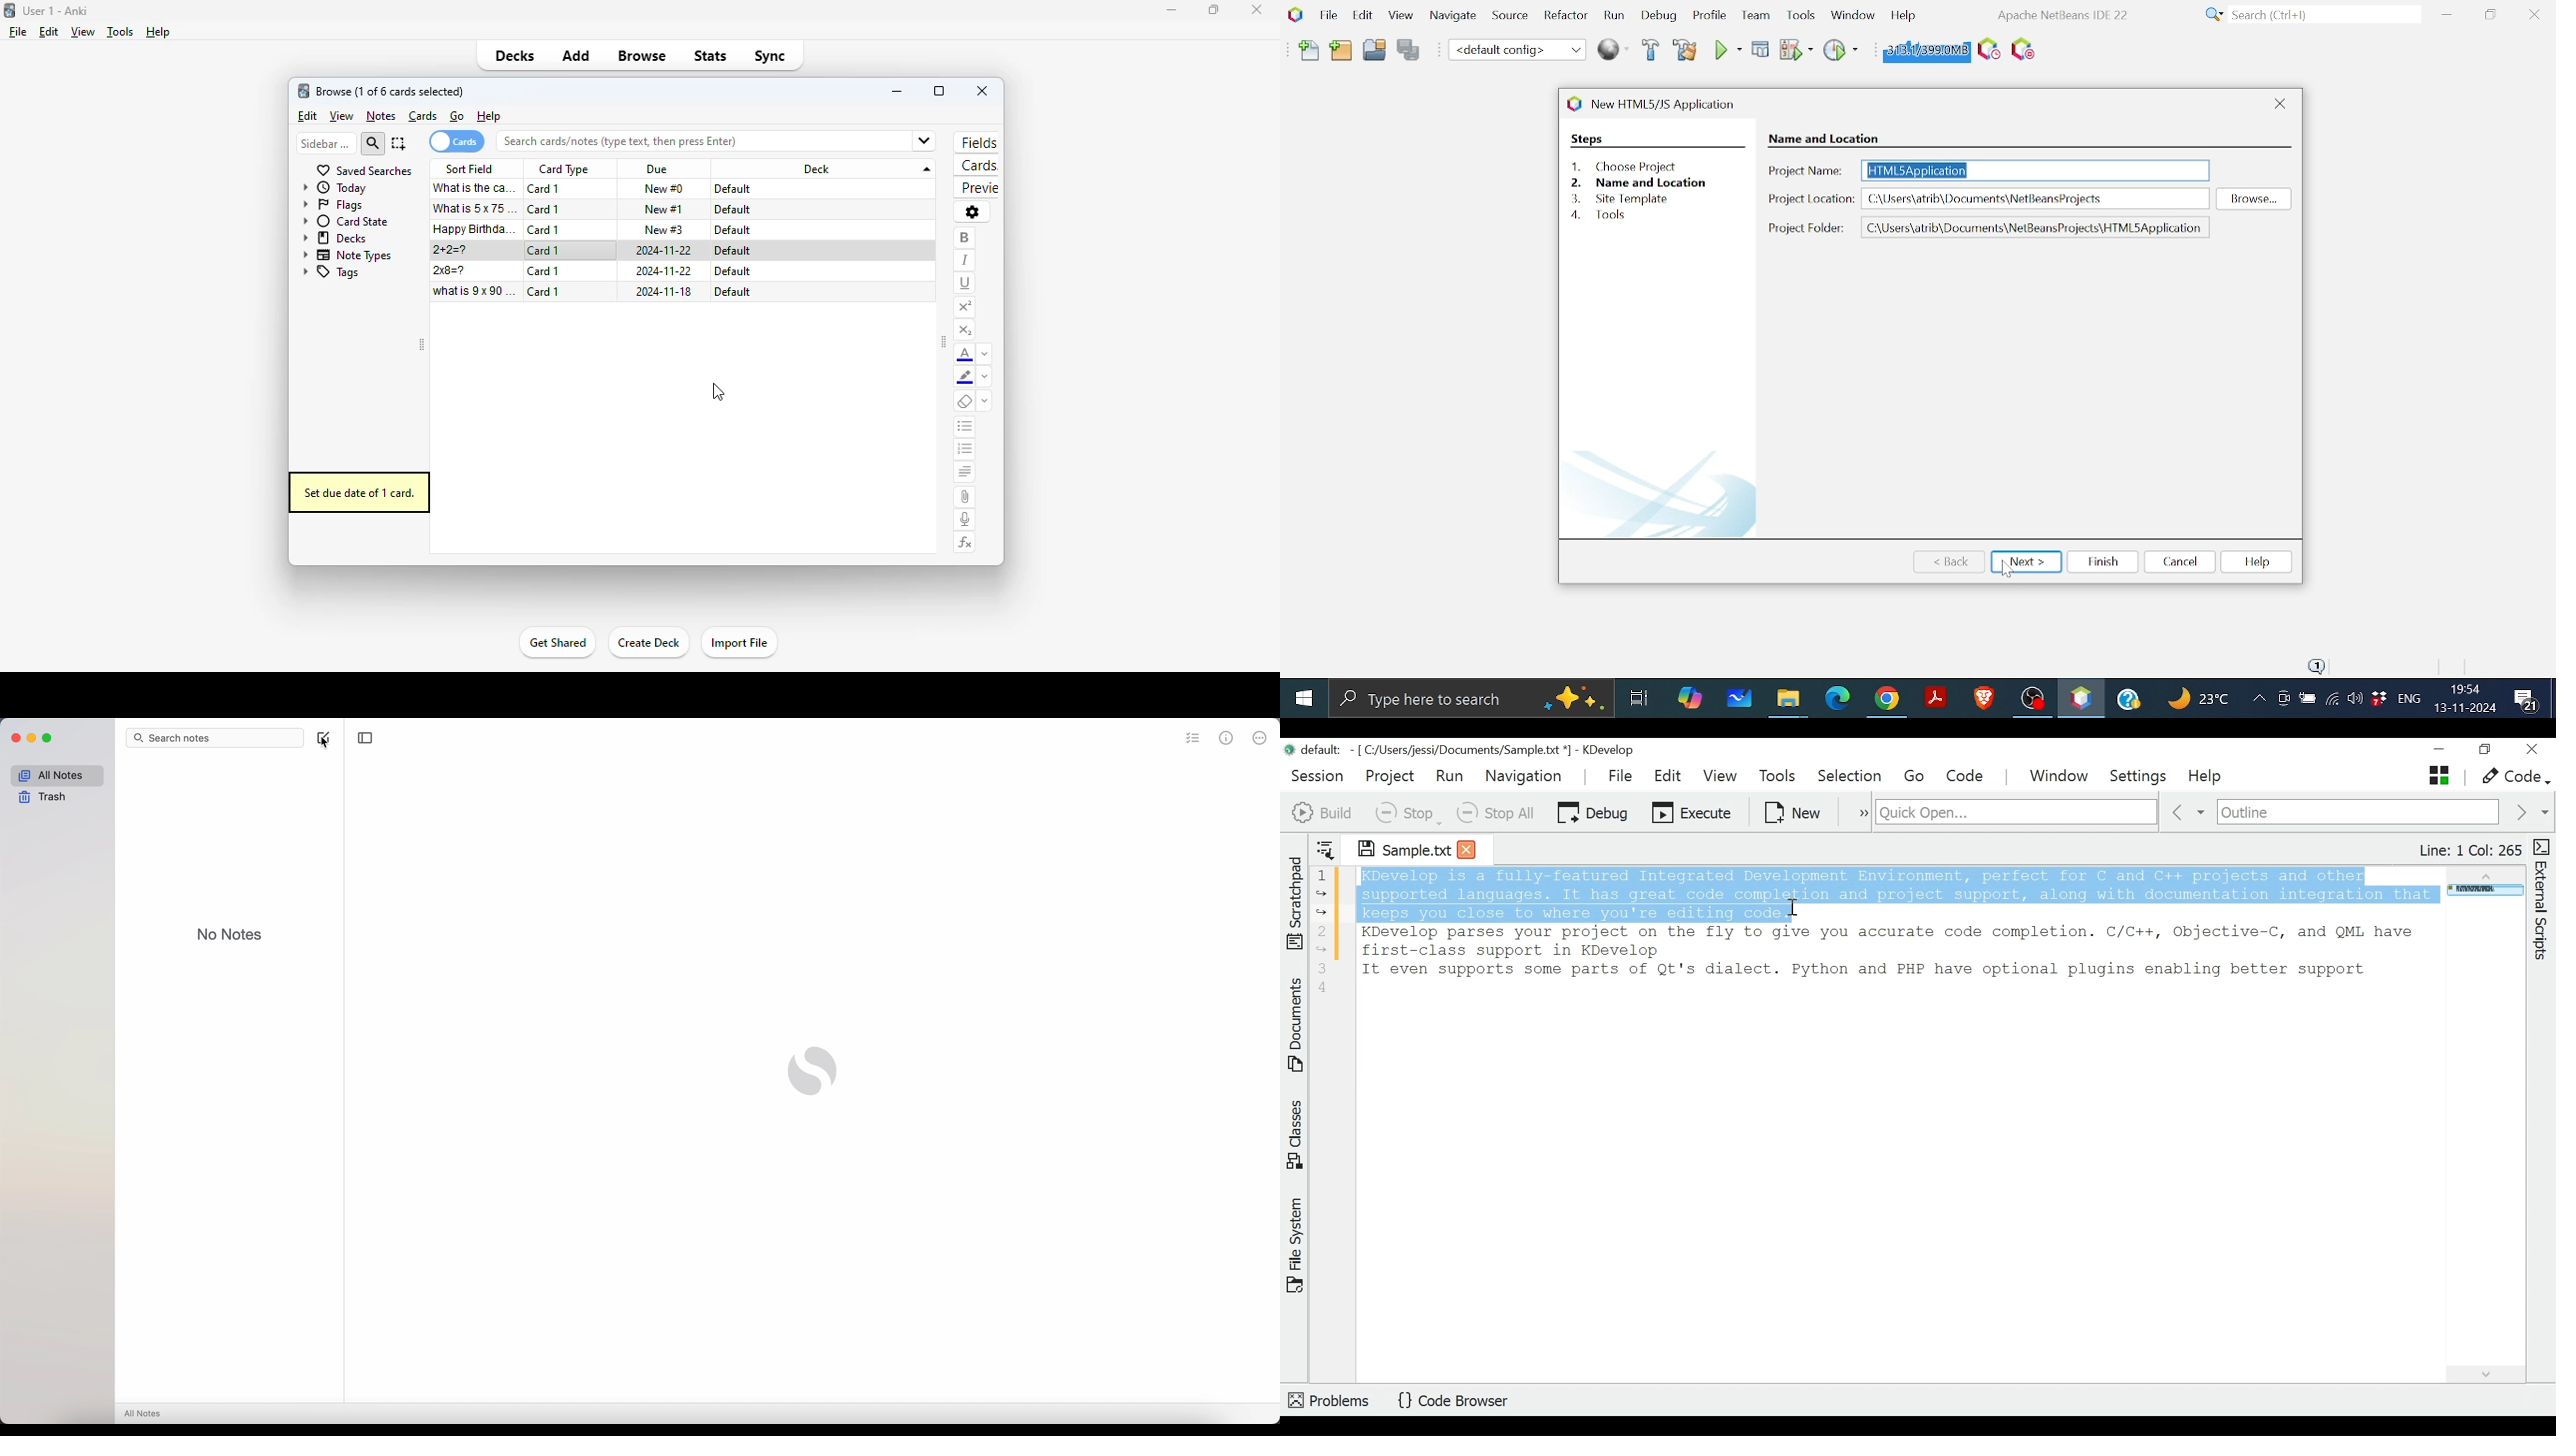 The image size is (2576, 1456). I want to click on sync, so click(769, 56).